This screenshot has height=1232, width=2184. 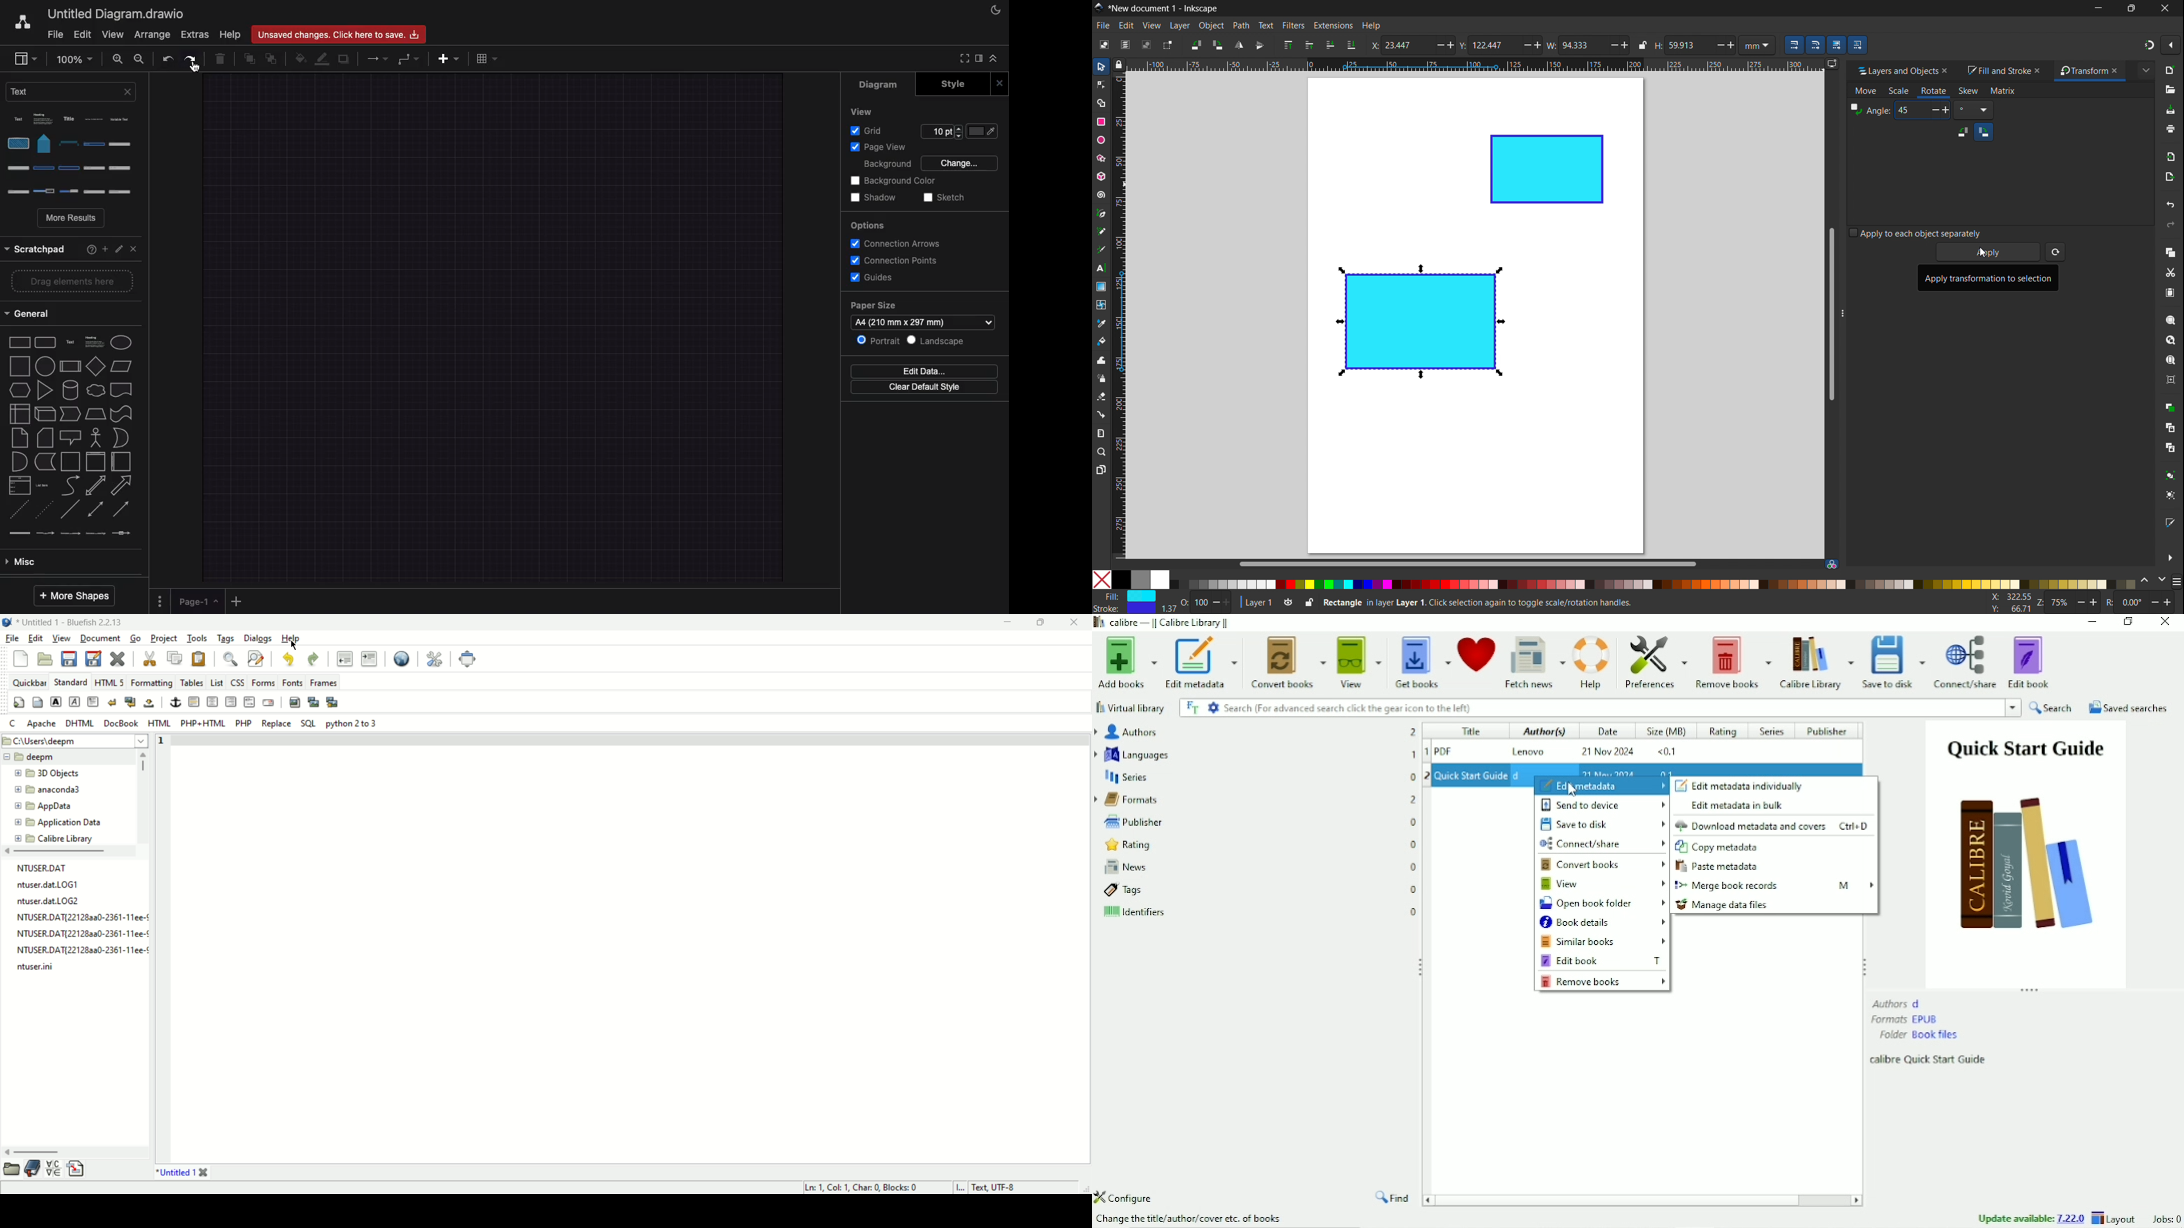 I want to click on quickbar, so click(x=29, y=681).